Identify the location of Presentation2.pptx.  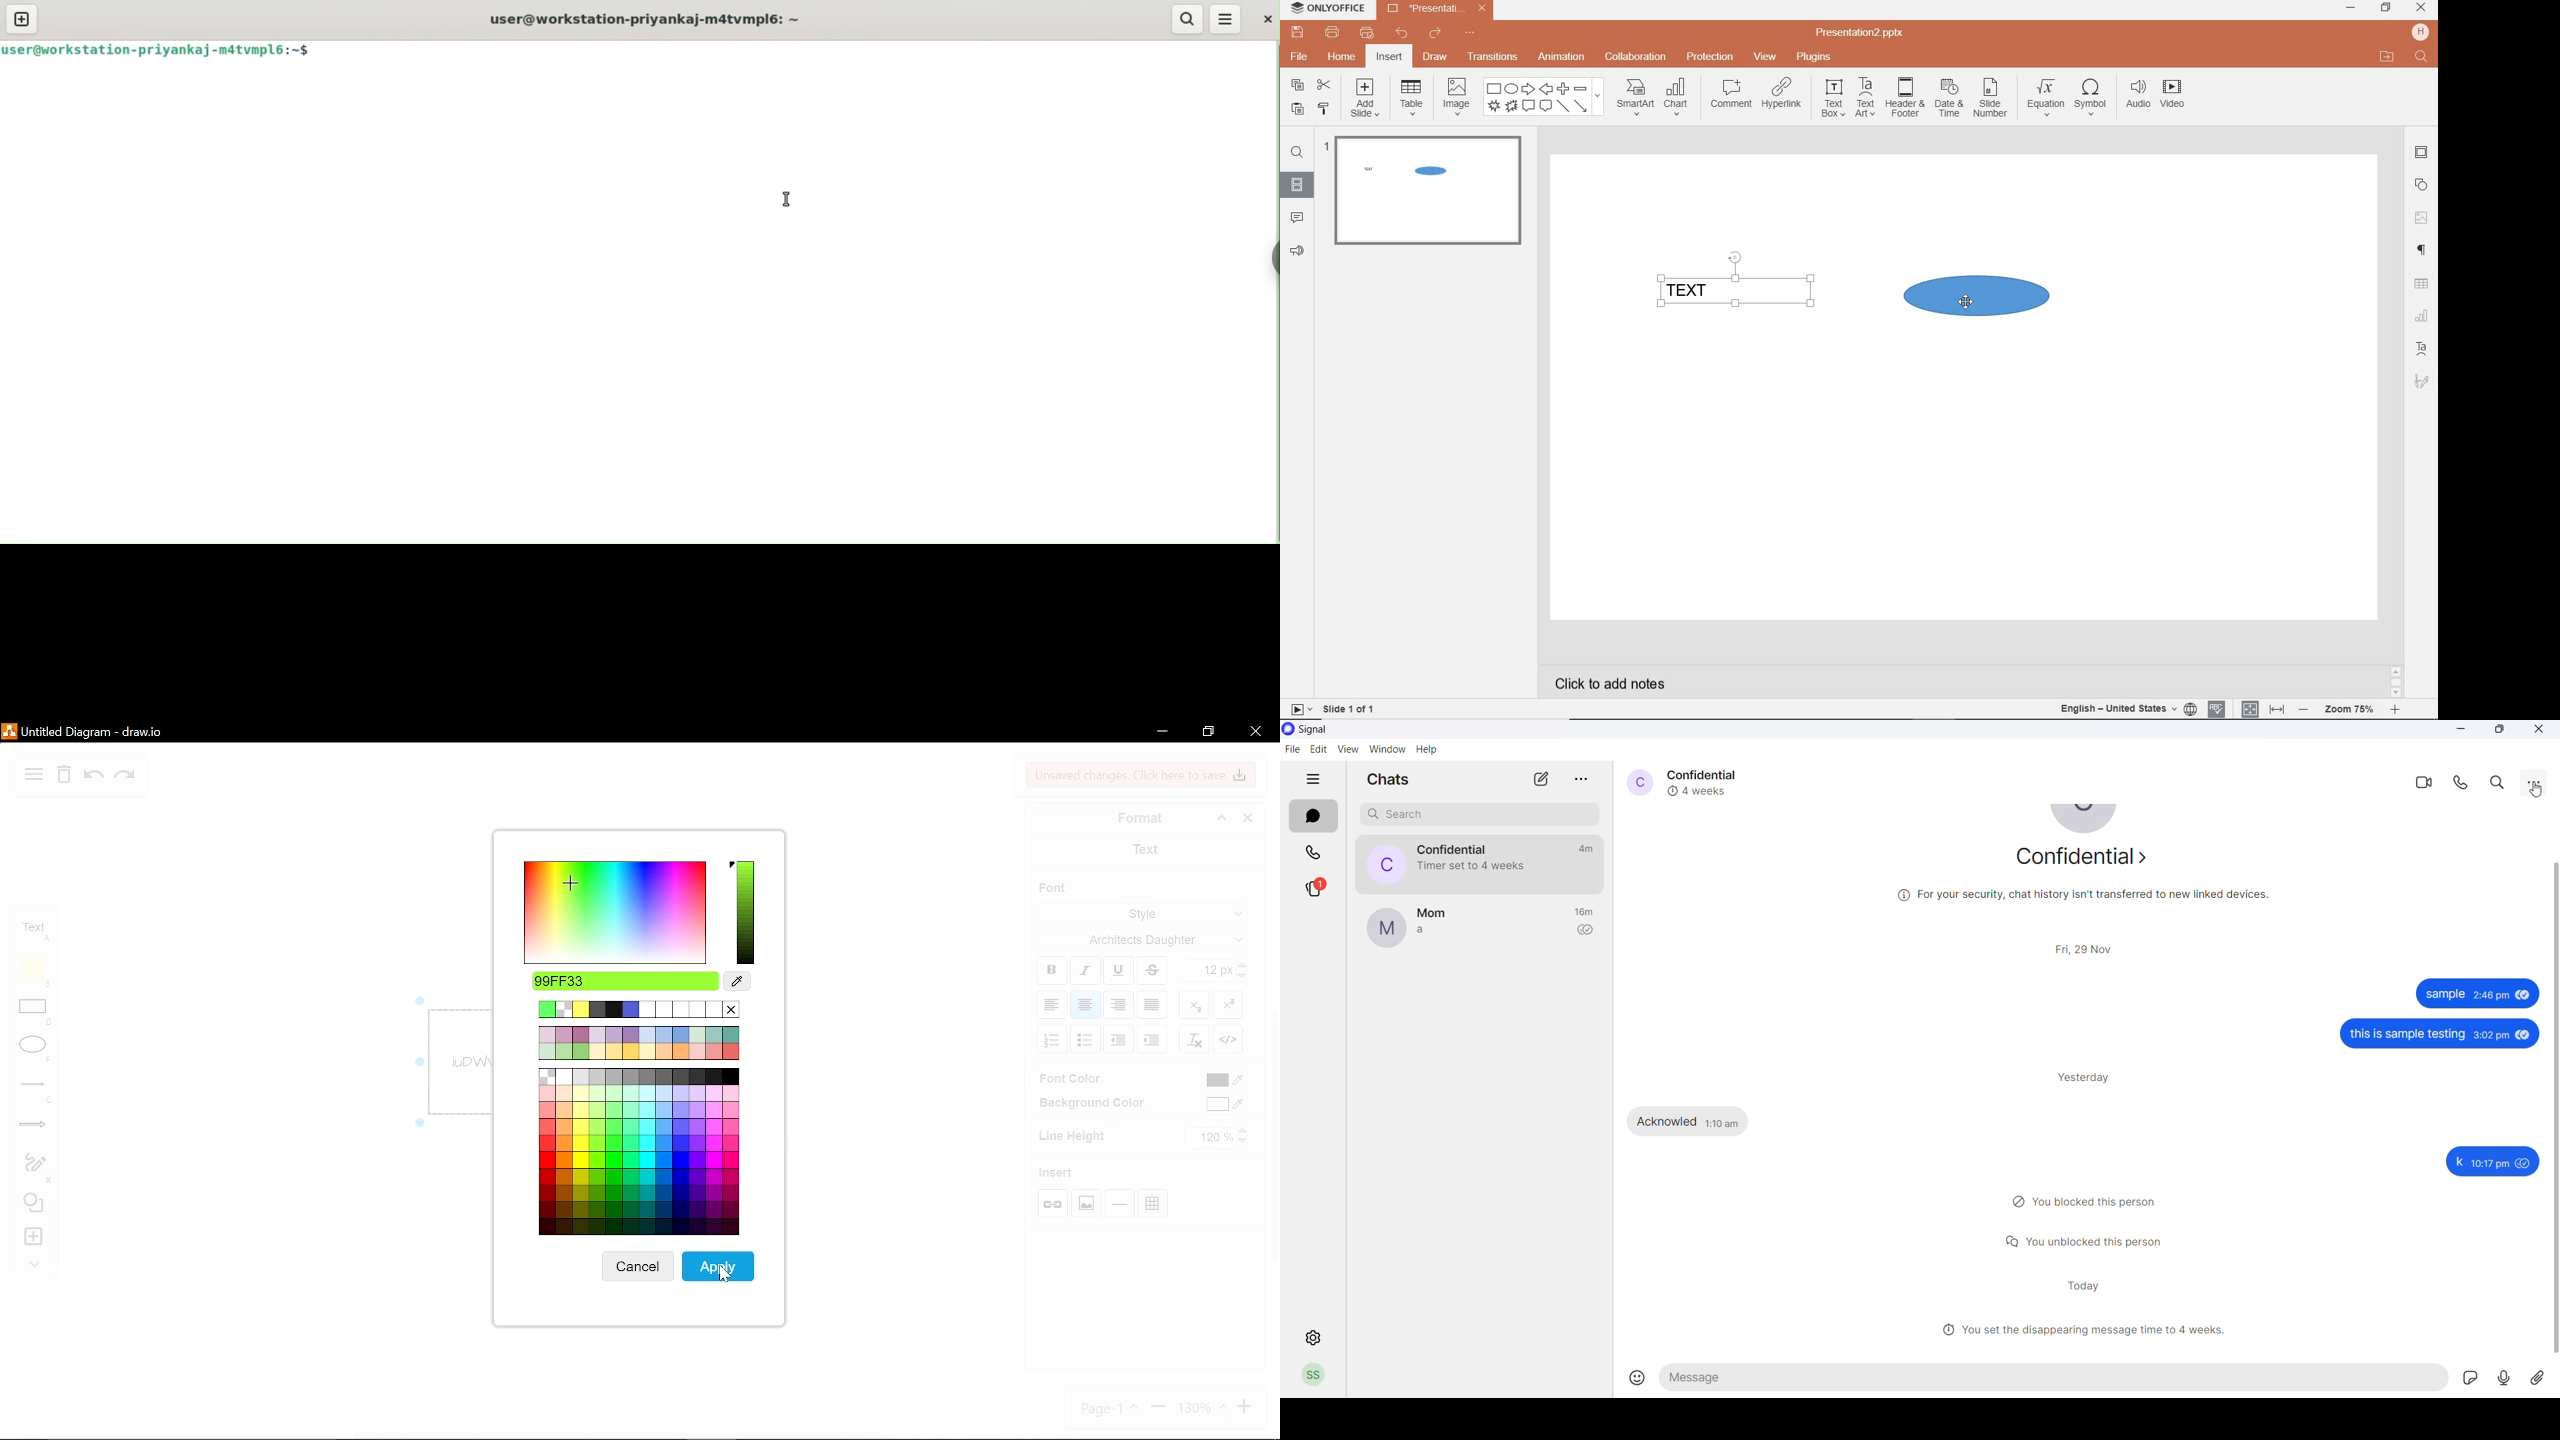
(1861, 33).